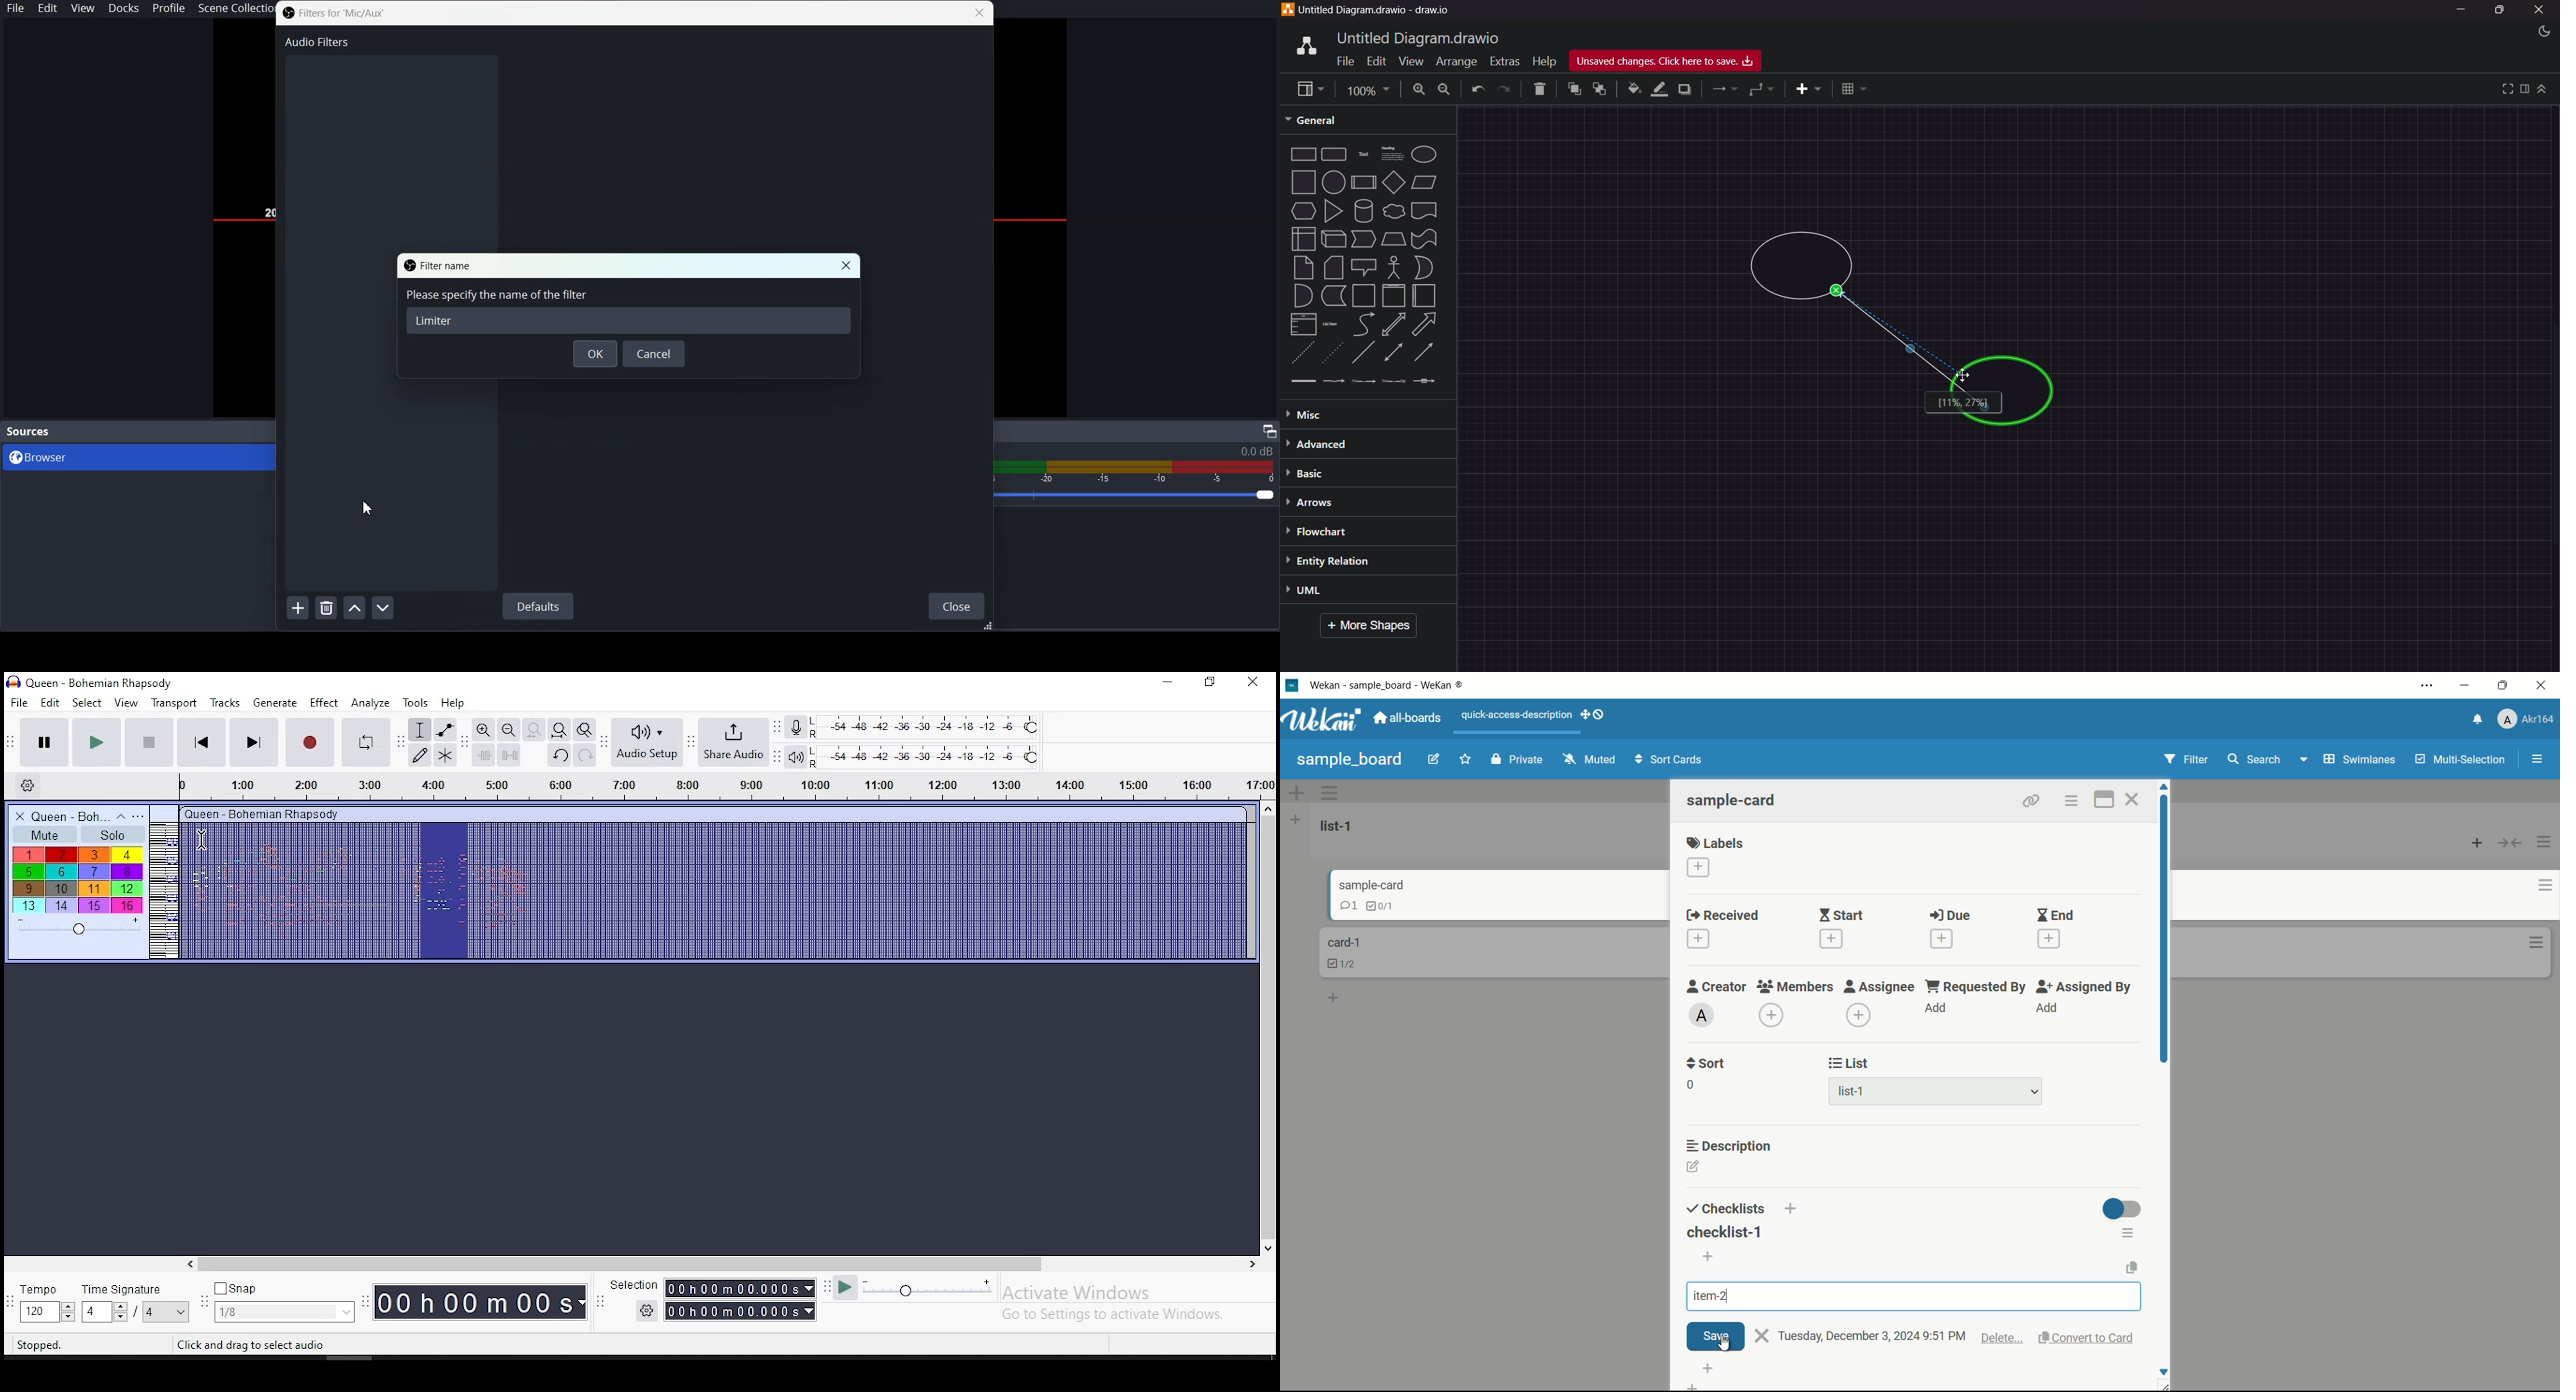 The image size is (2576, 1400). Describe the element at coordinates (1687, 89) in the screenshot. I see `shadow` at that location.